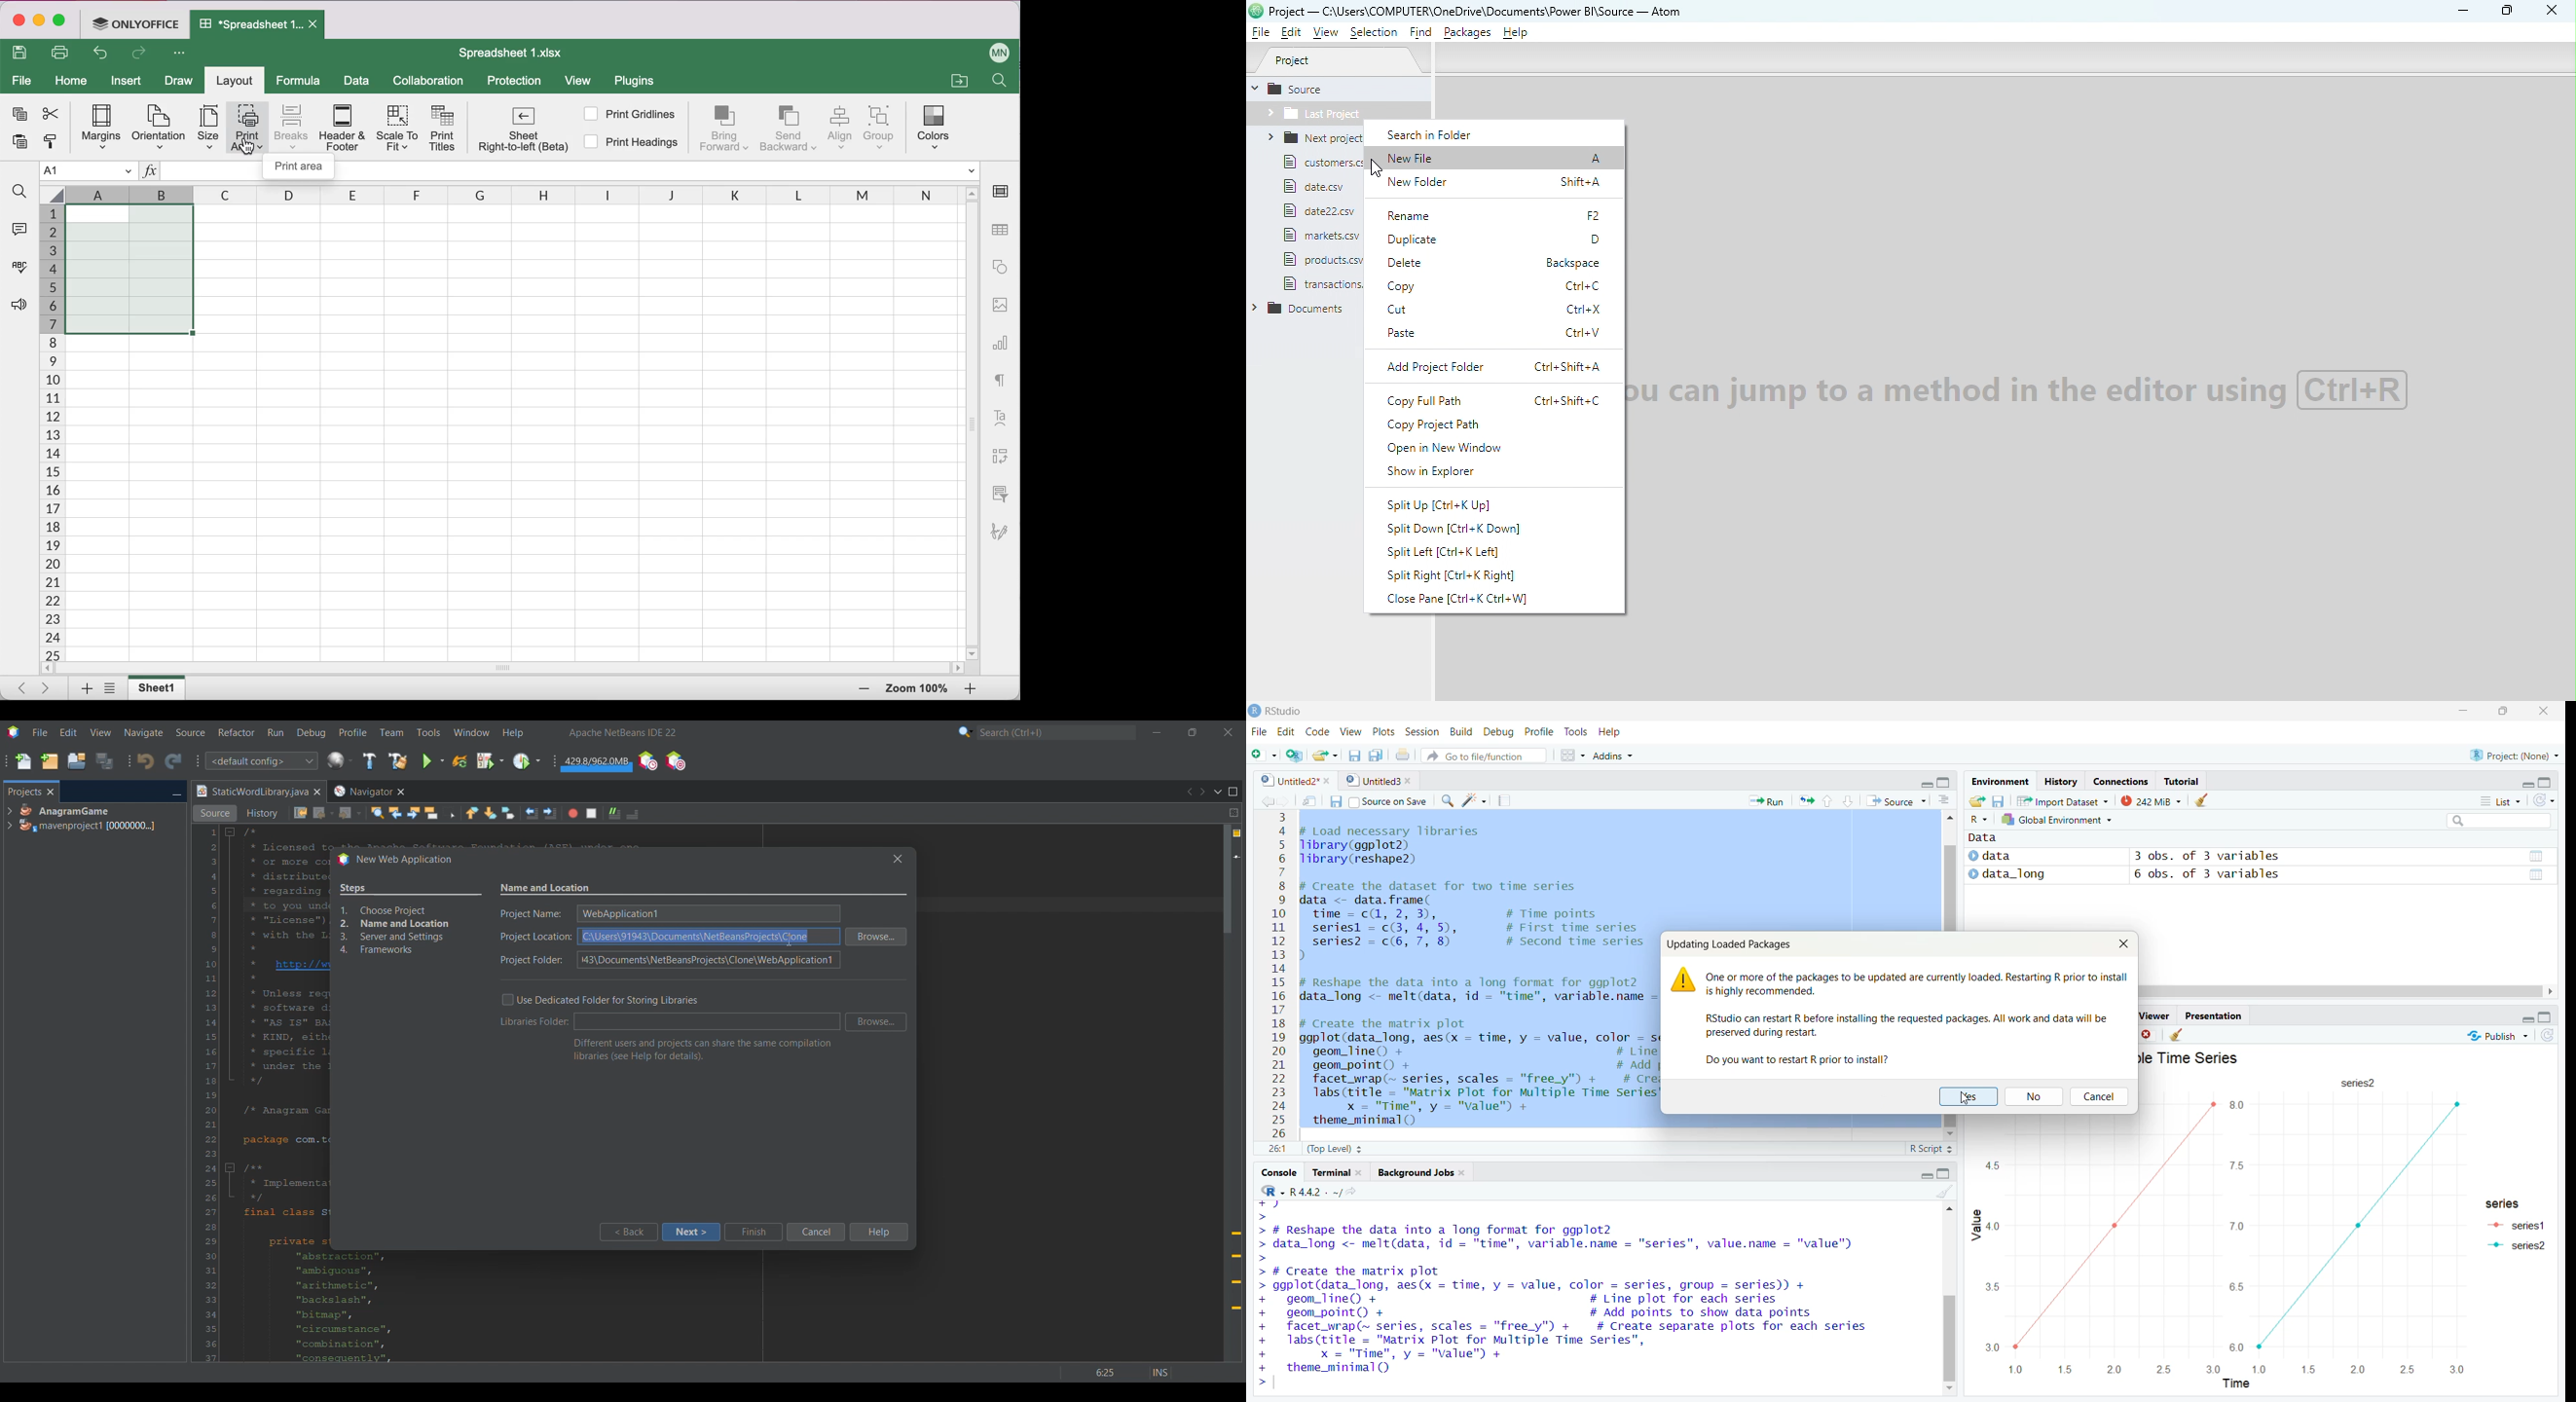 This screenshot has height=1428, width=2576. I want to click on Cursor, so click(1967, 1100).